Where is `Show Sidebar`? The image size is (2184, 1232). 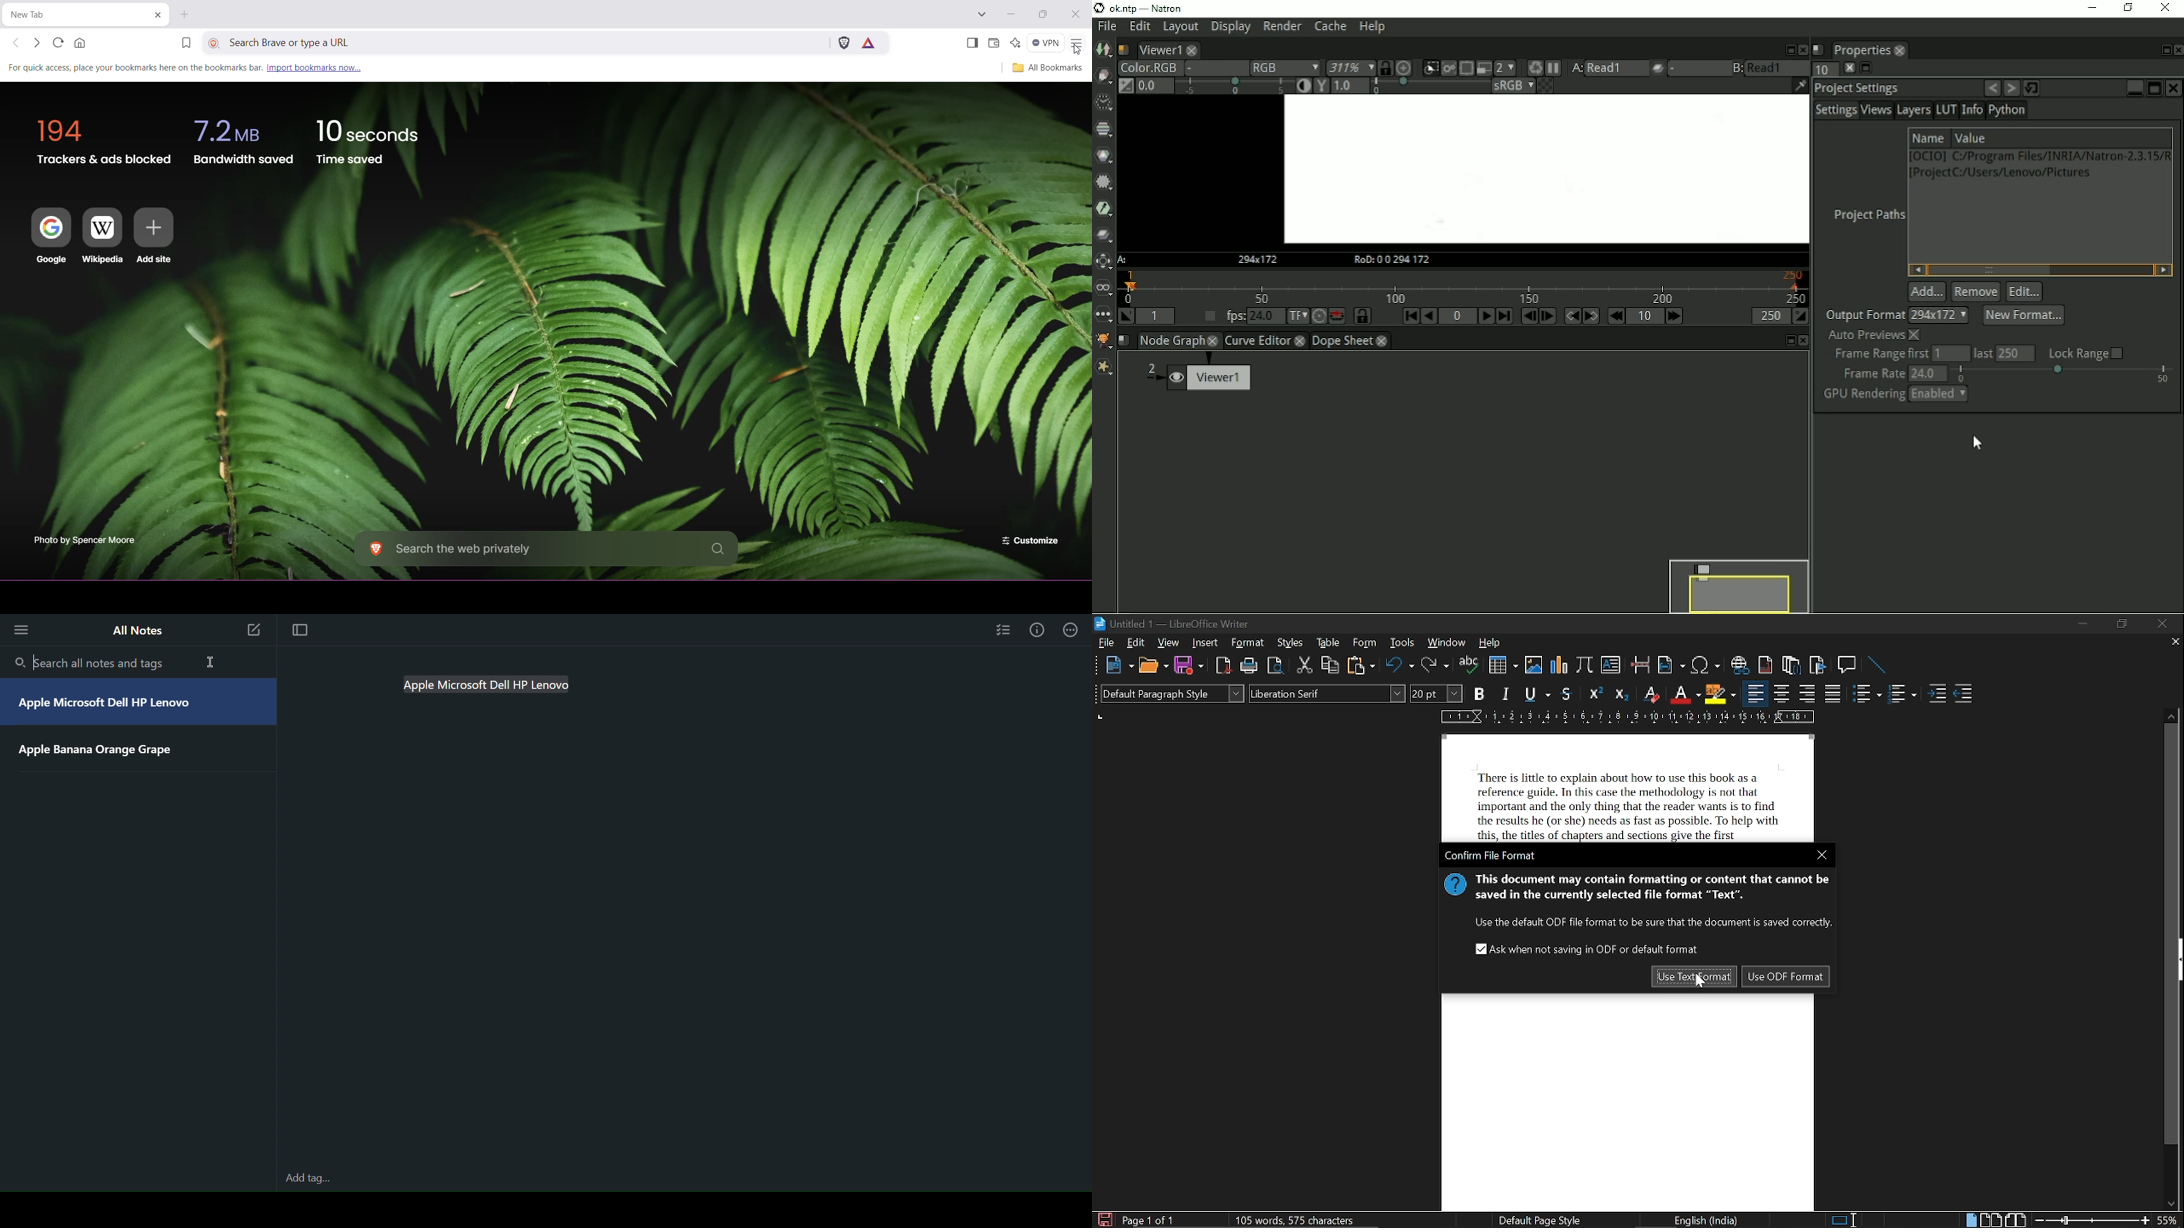 Show Sidebar is located at coordinates (971, 44).